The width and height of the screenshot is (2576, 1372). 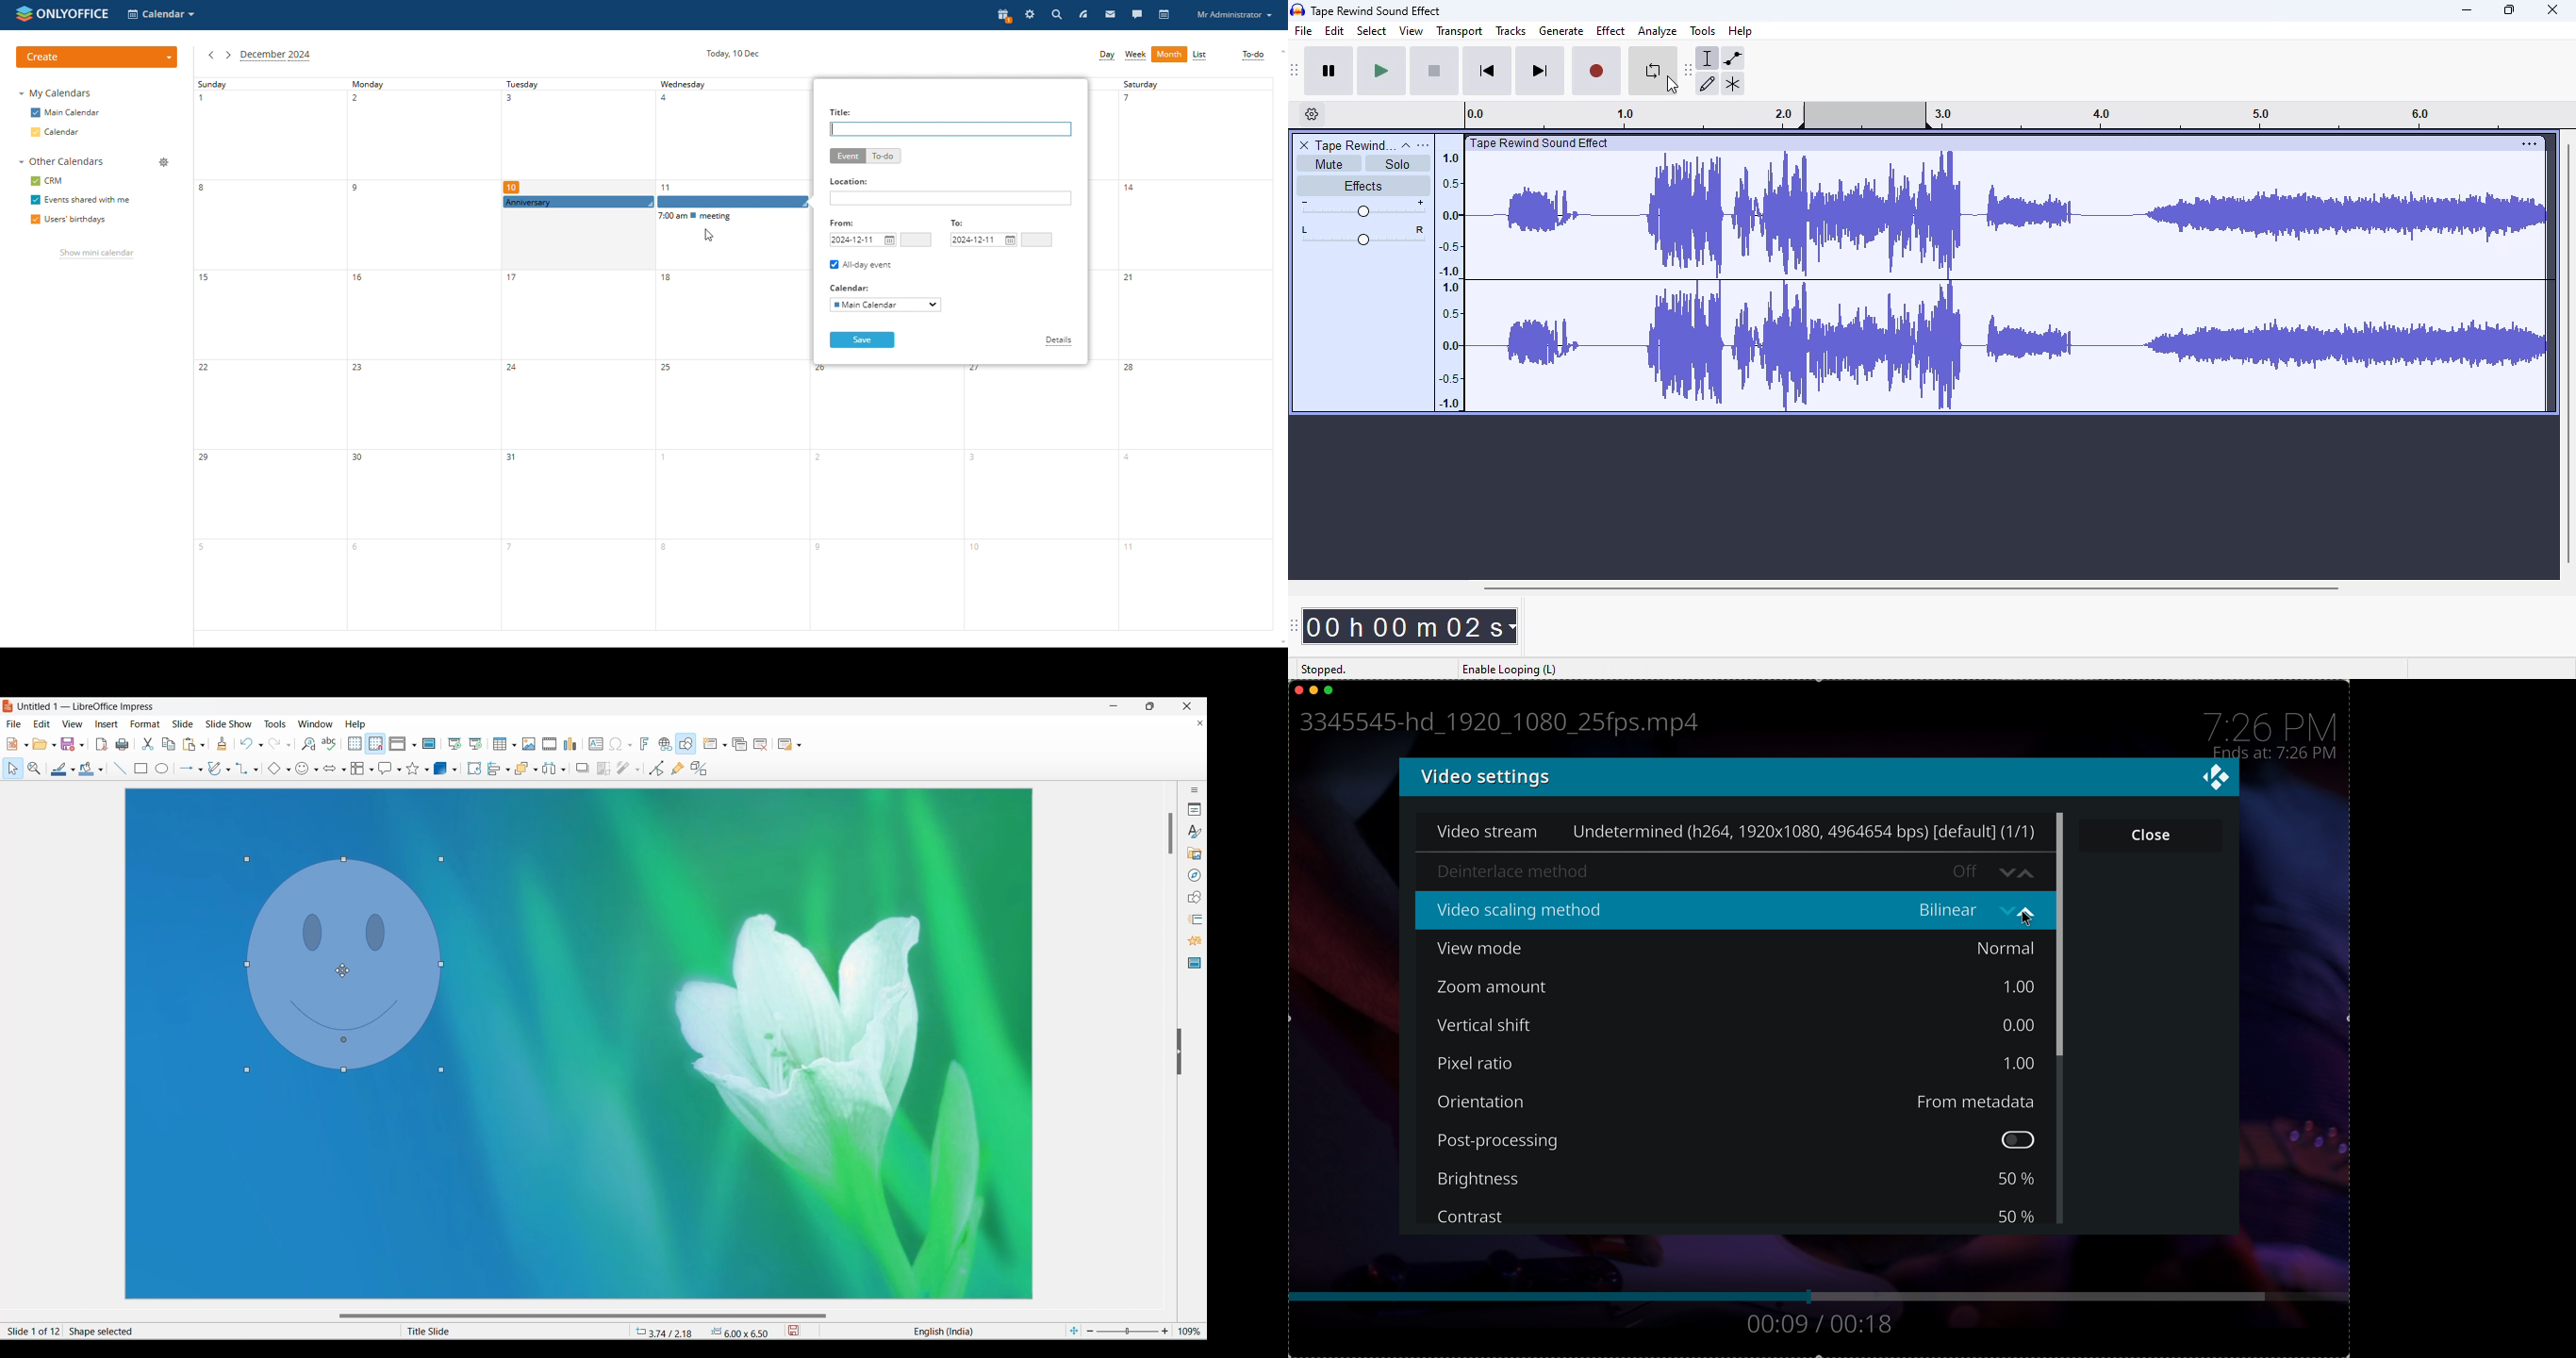 What do you see at coordinates (2152, 834) in the screenshot?
I see `close button` at bounding box center [2152, 834].